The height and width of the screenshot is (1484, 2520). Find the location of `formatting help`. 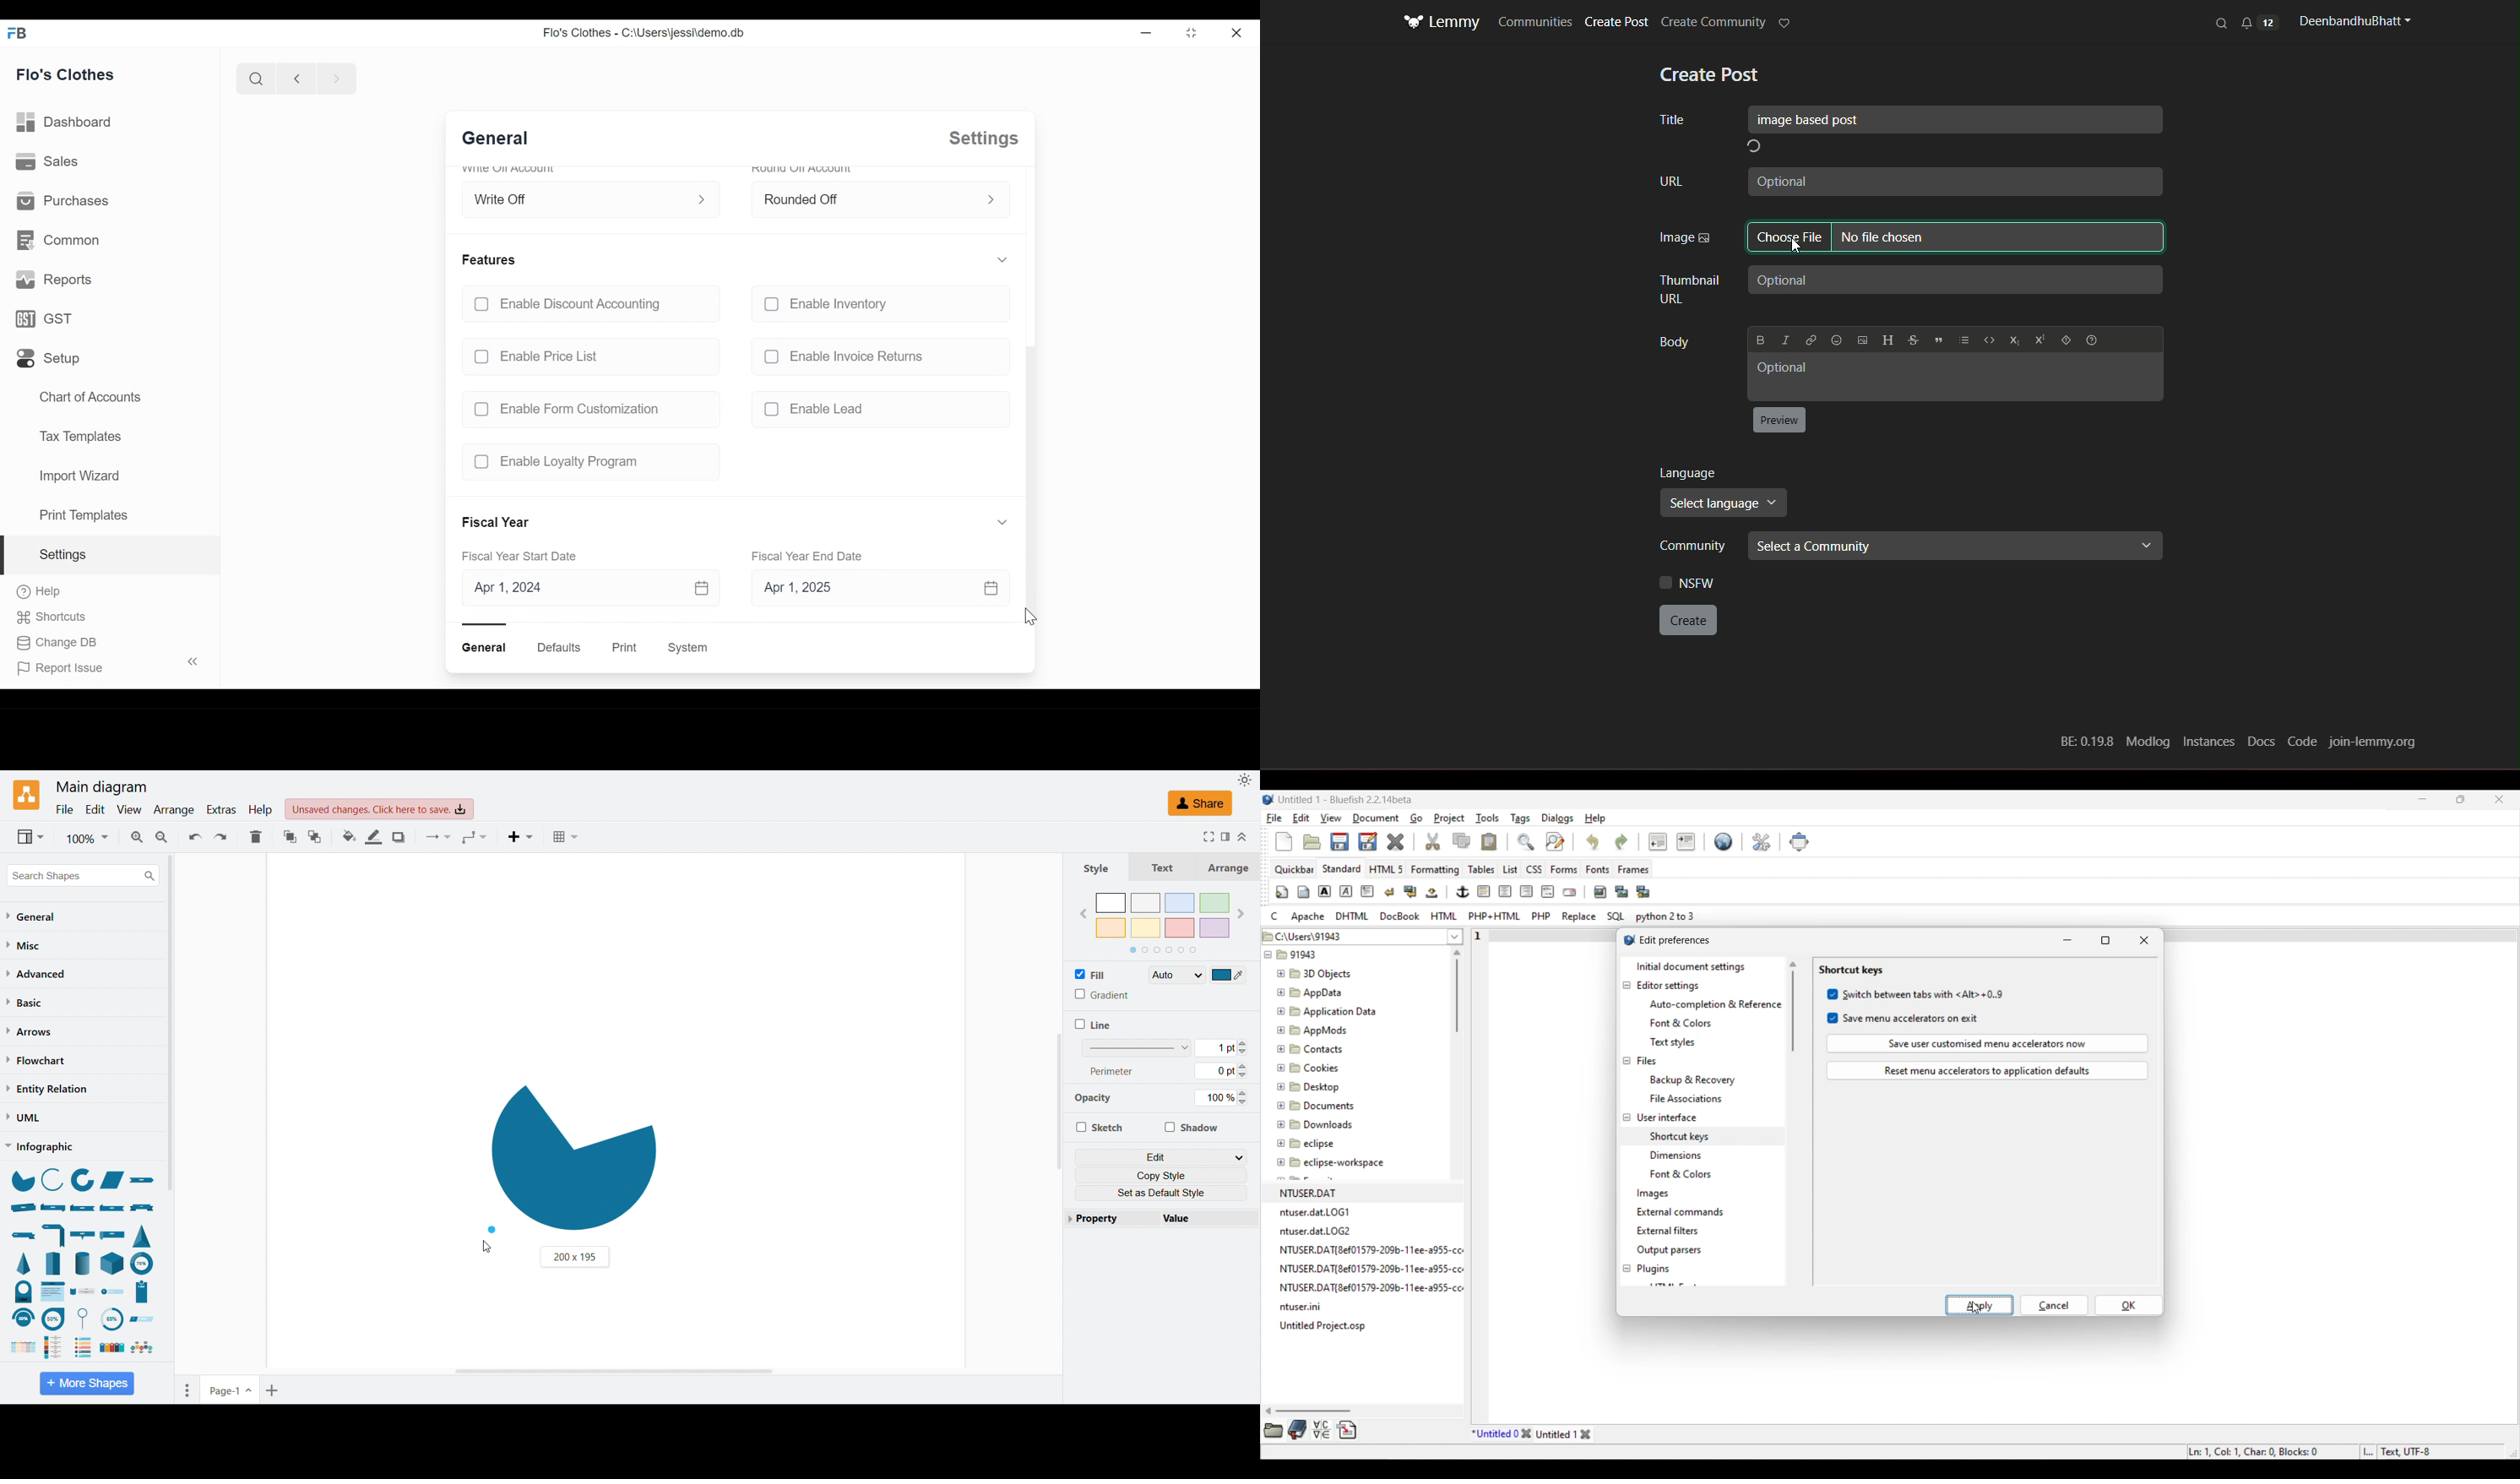

formatting help is located at coordinates (2064, 340).